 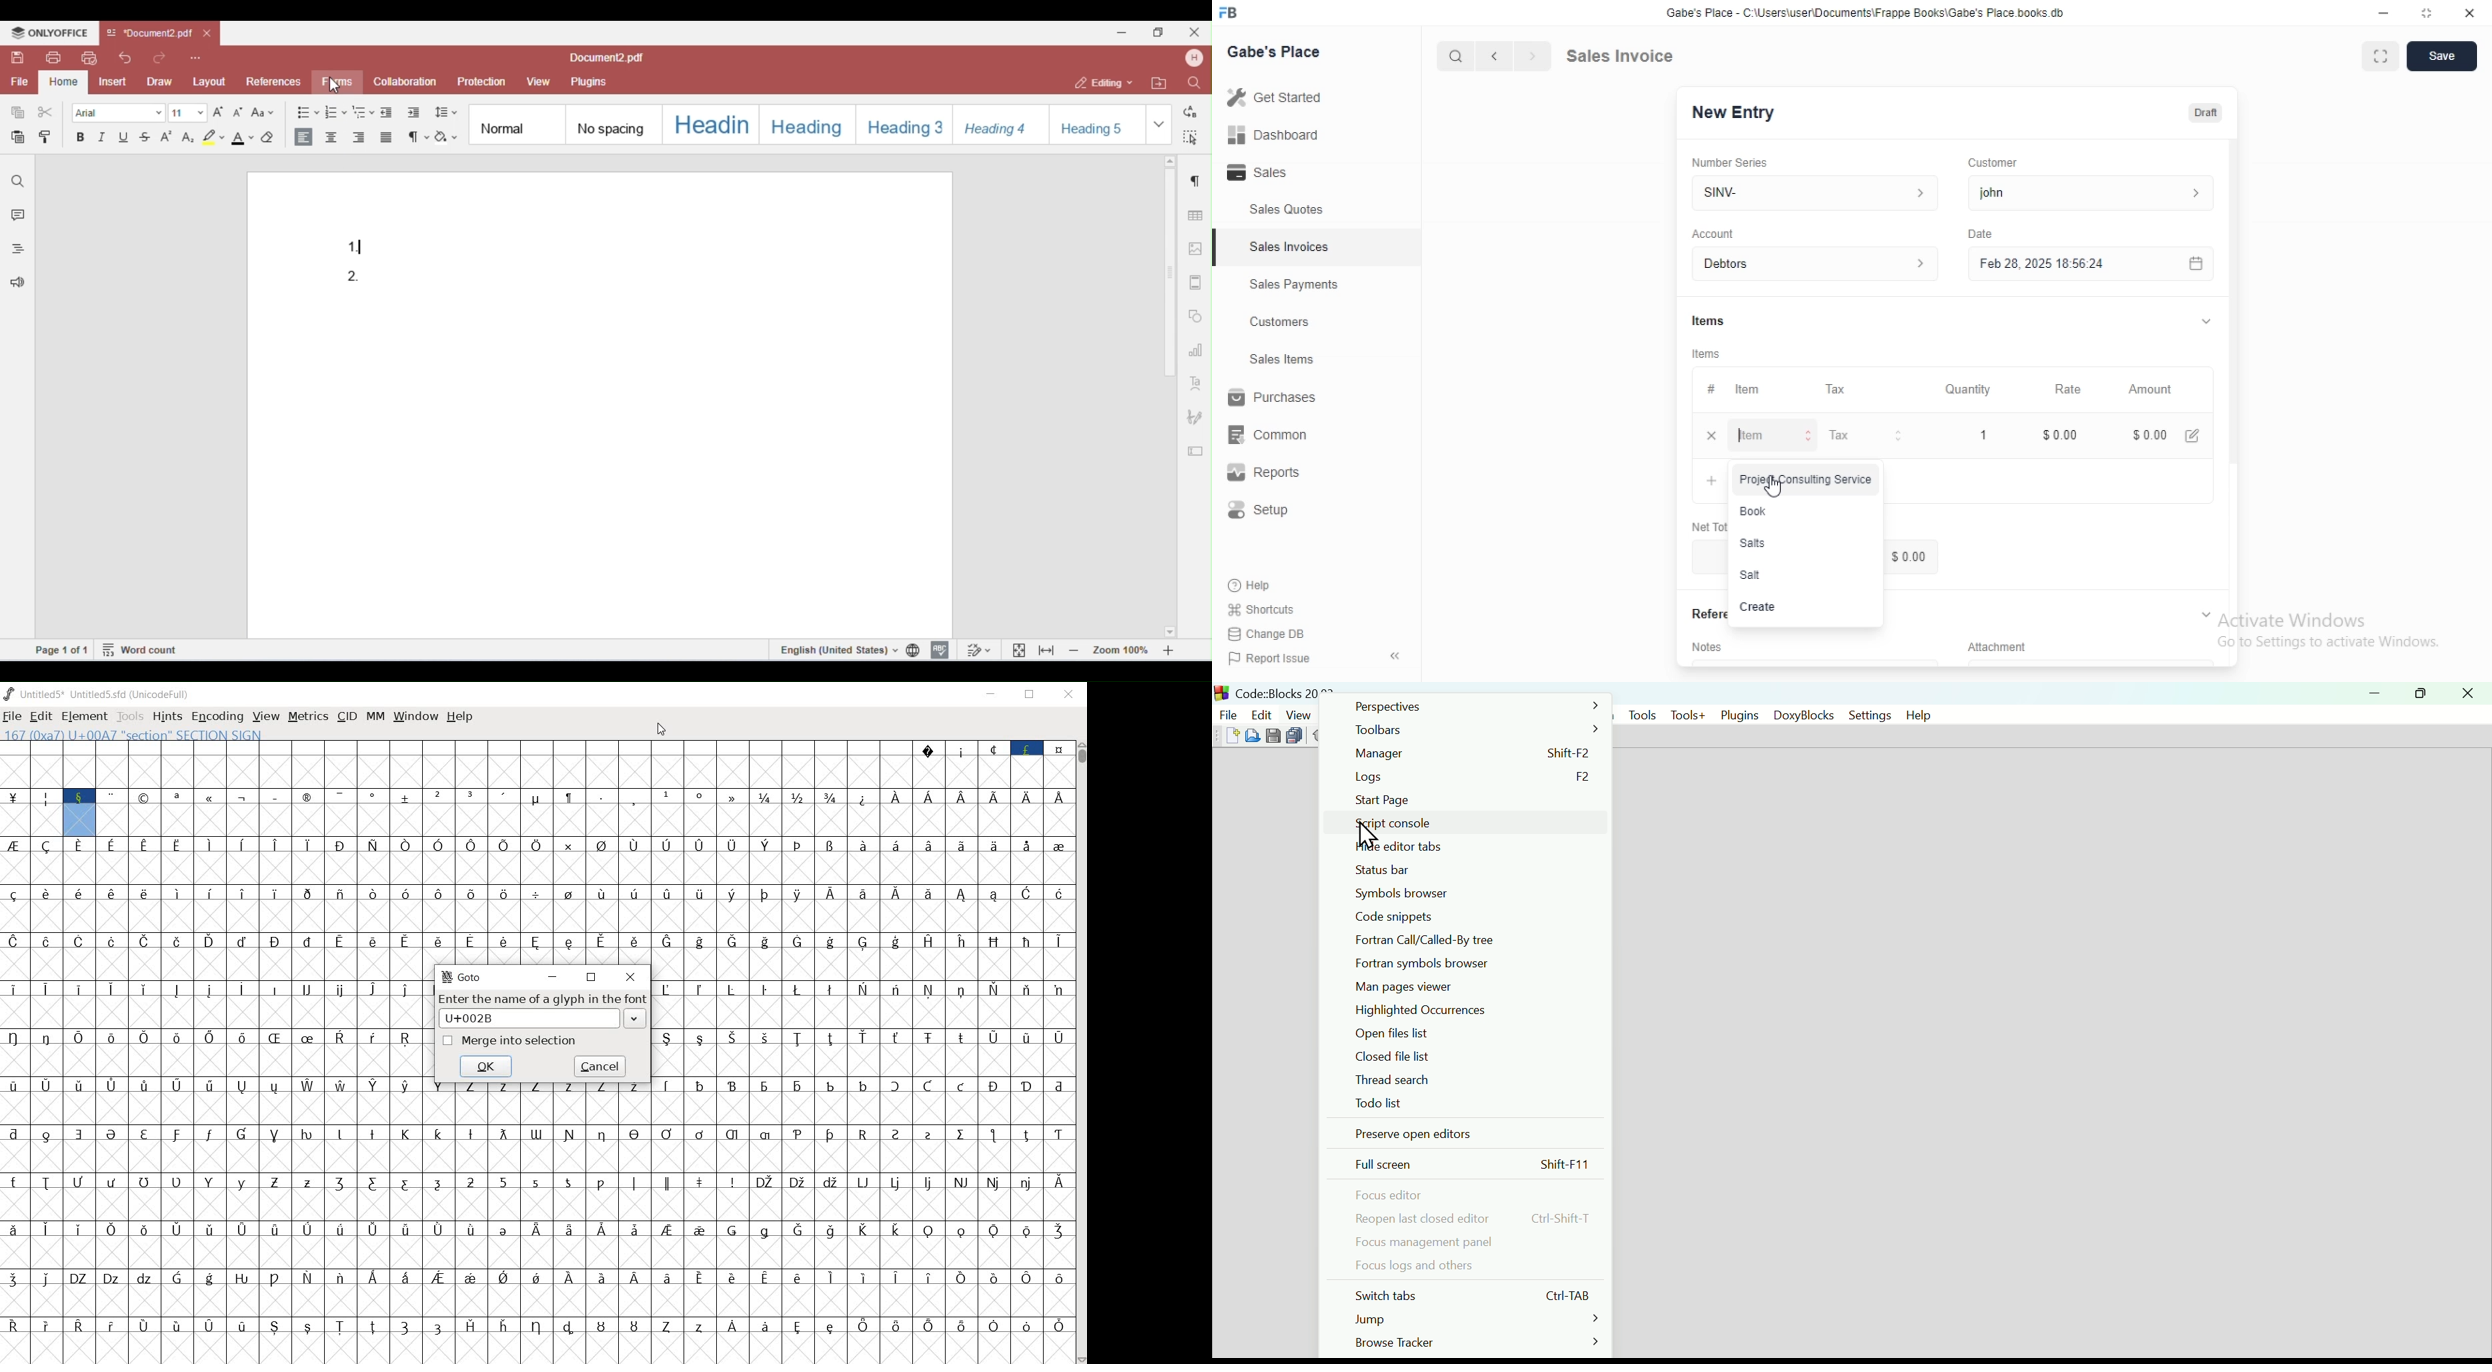 I want to click on close, so click(x=2469, y=14).